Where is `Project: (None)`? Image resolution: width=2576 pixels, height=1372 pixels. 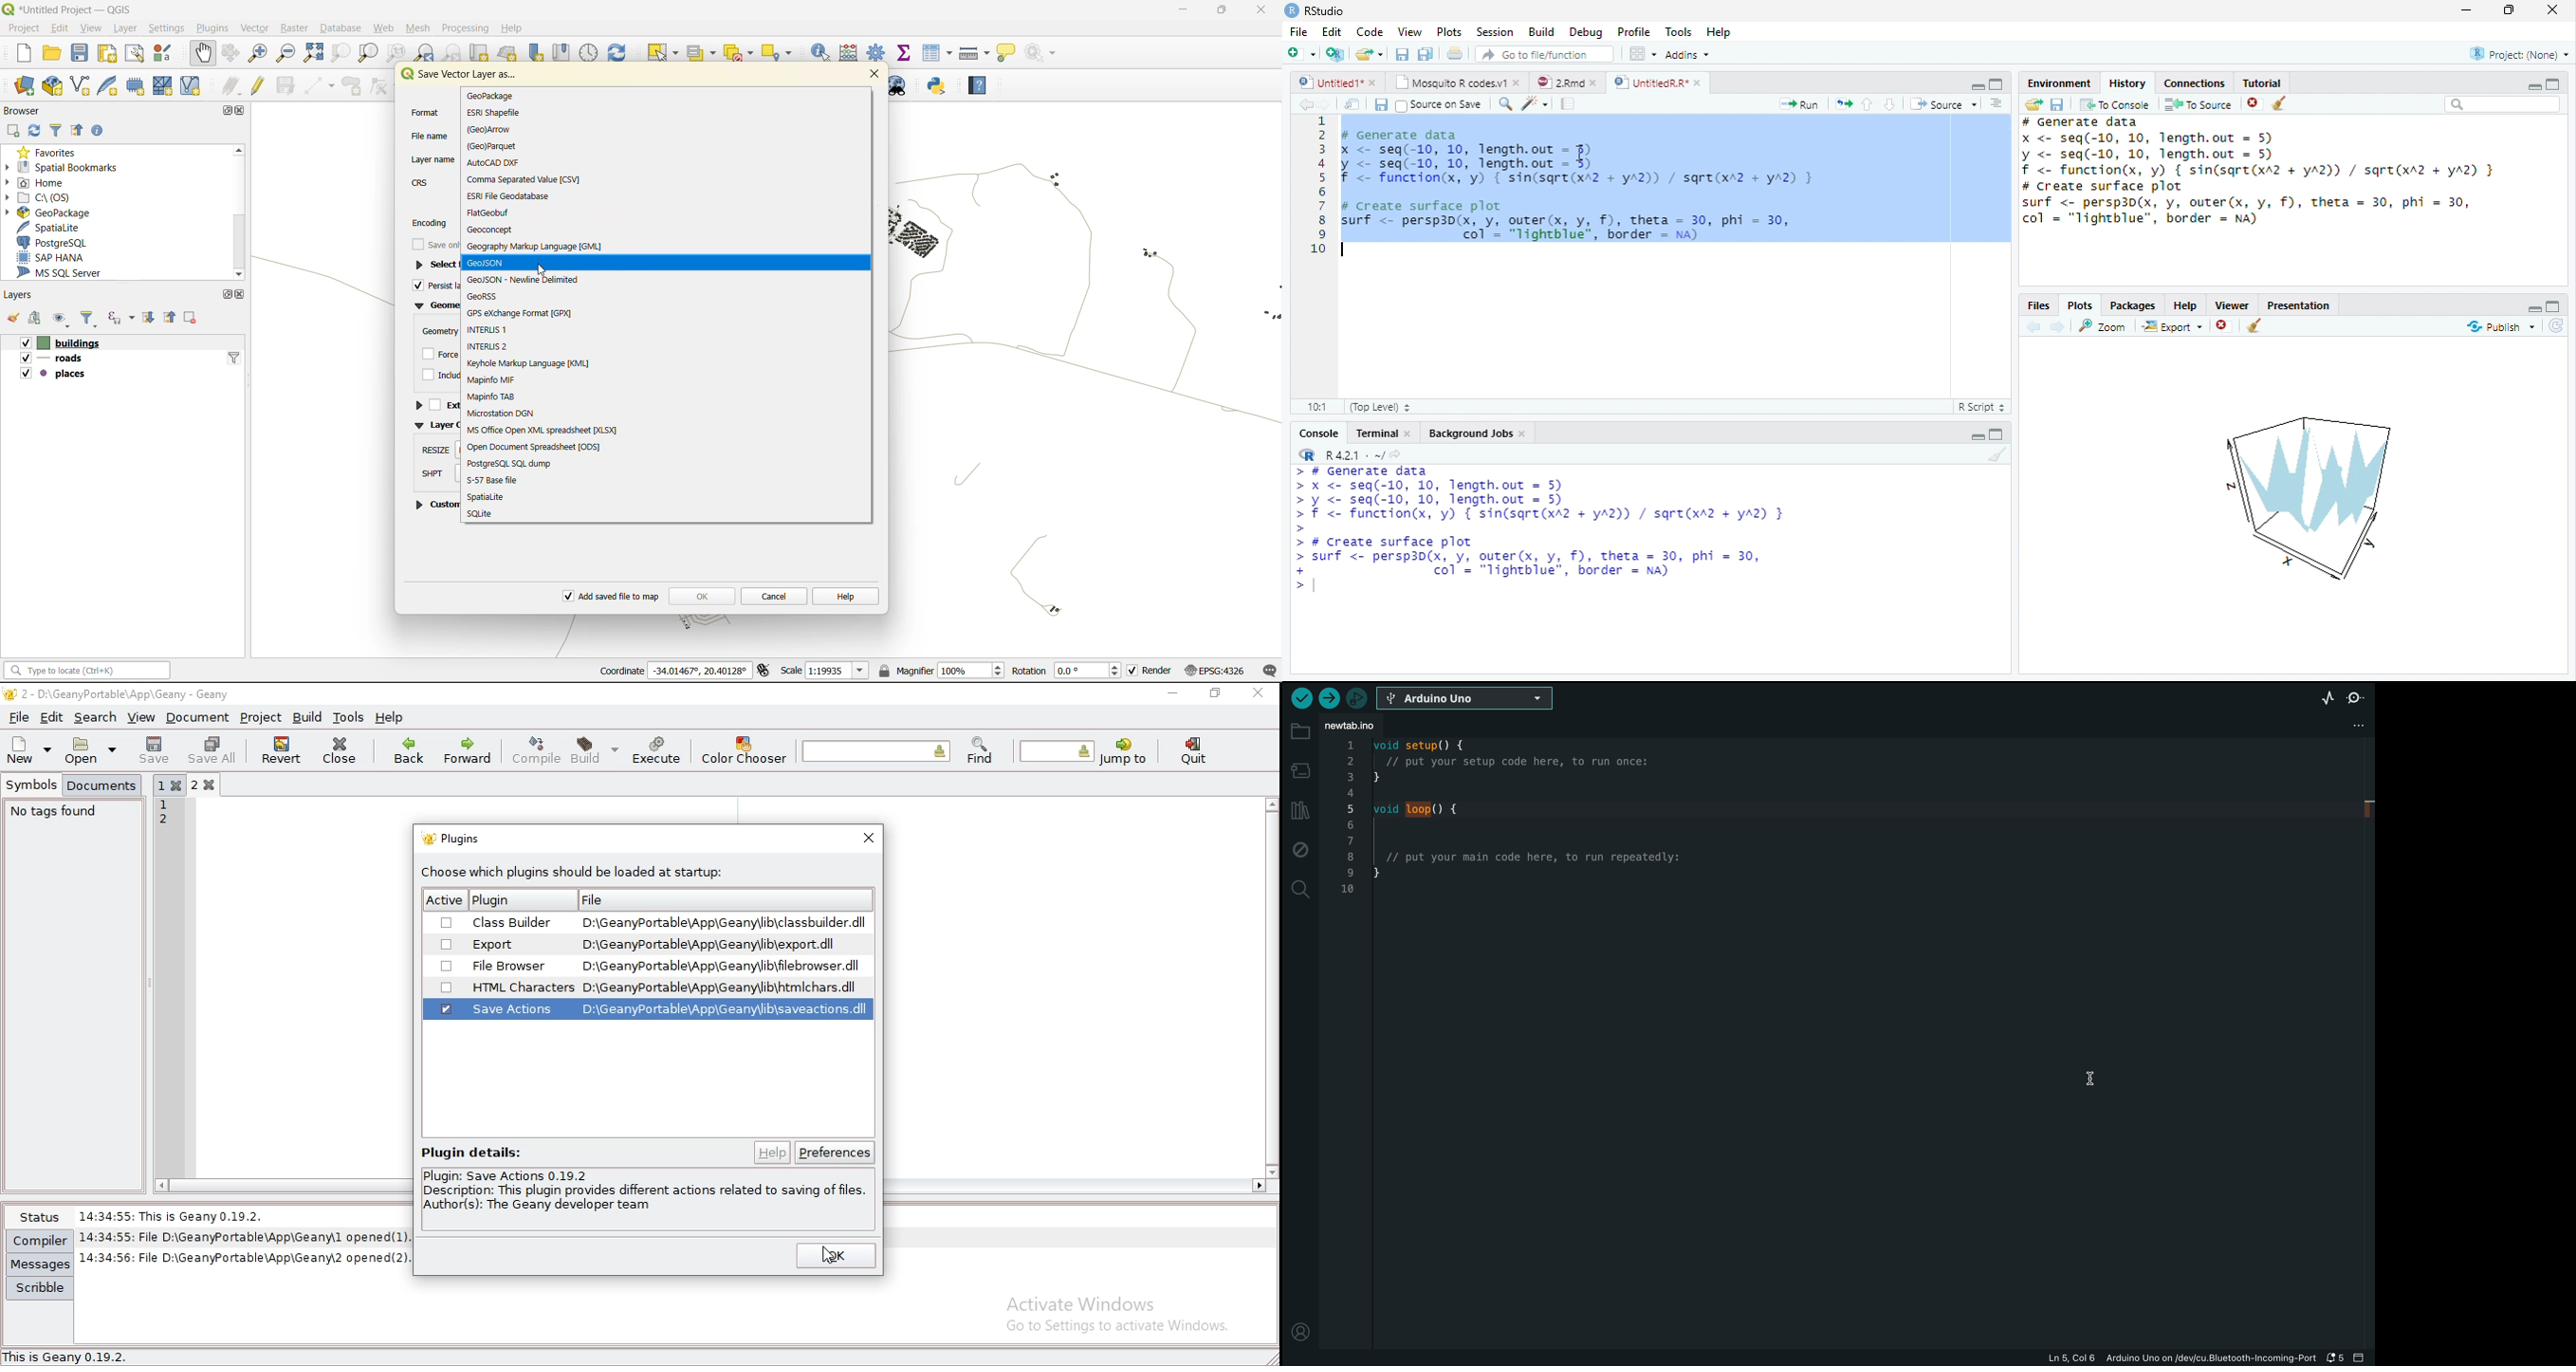 Project: (None) is located at coordinates (2519, 54).